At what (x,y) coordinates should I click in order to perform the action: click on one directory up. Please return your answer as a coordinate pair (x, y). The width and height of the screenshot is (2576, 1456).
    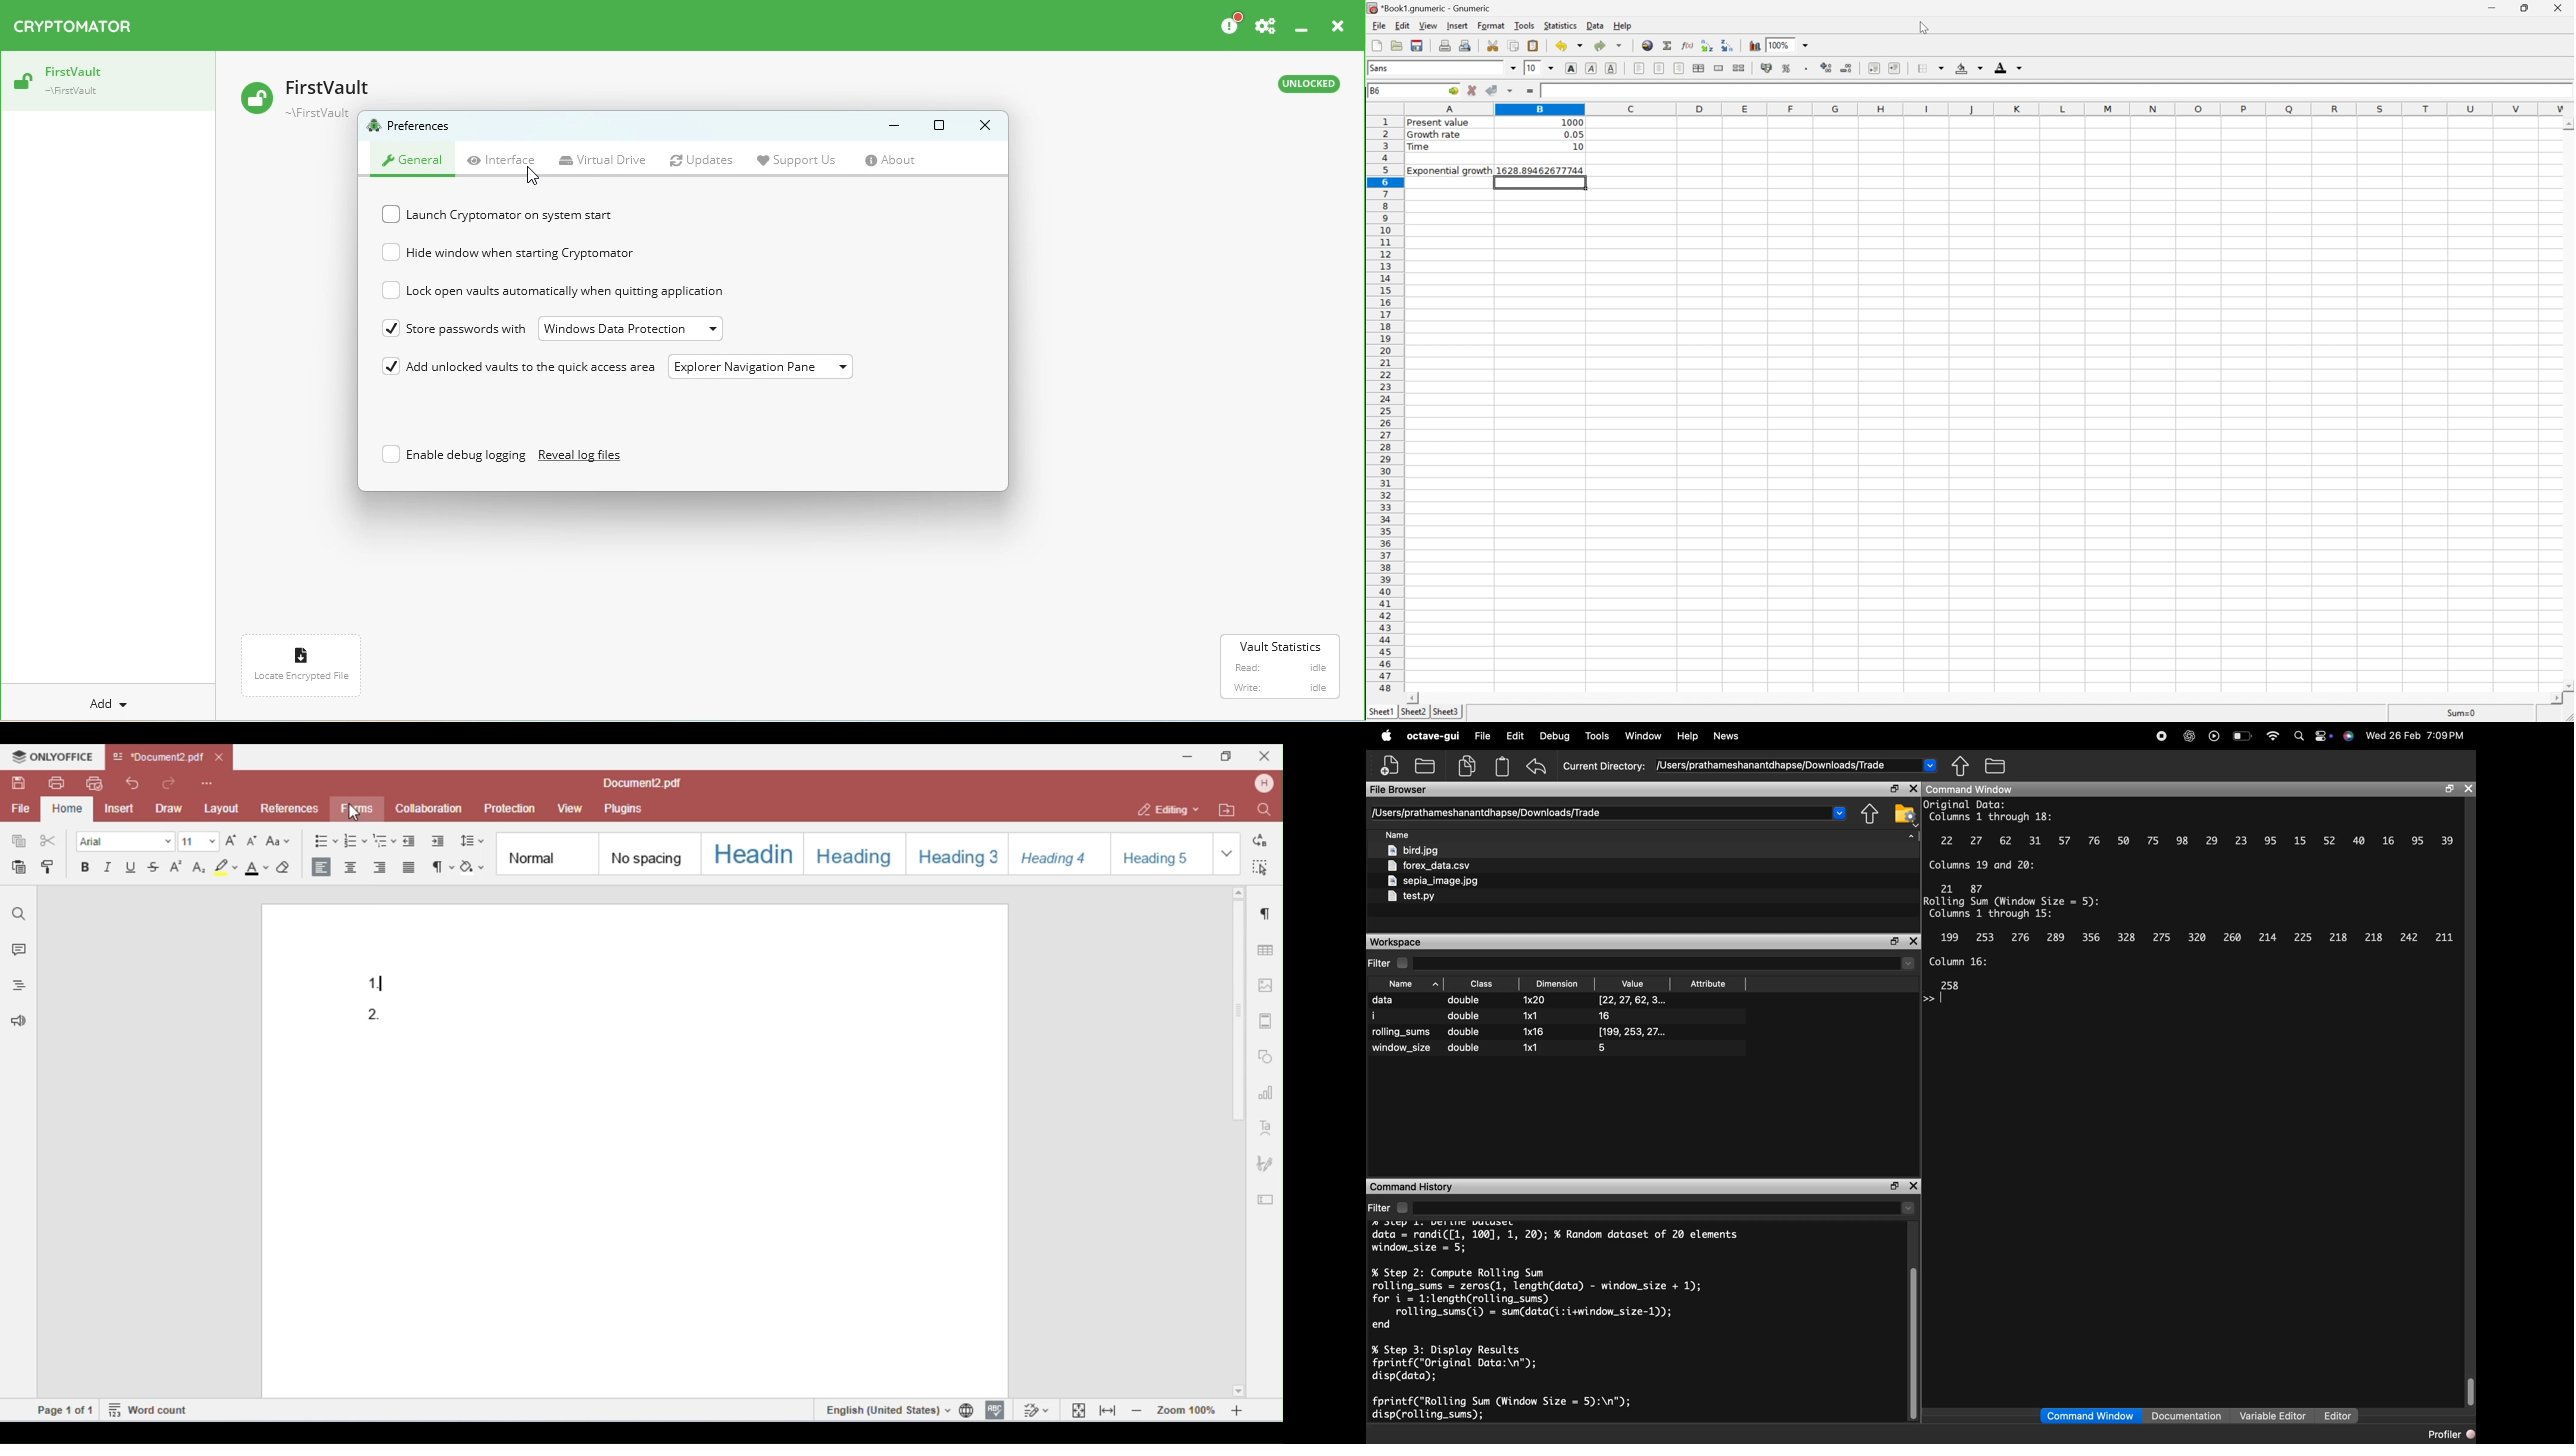
    Looking at the image, I should click on (1870, 814).